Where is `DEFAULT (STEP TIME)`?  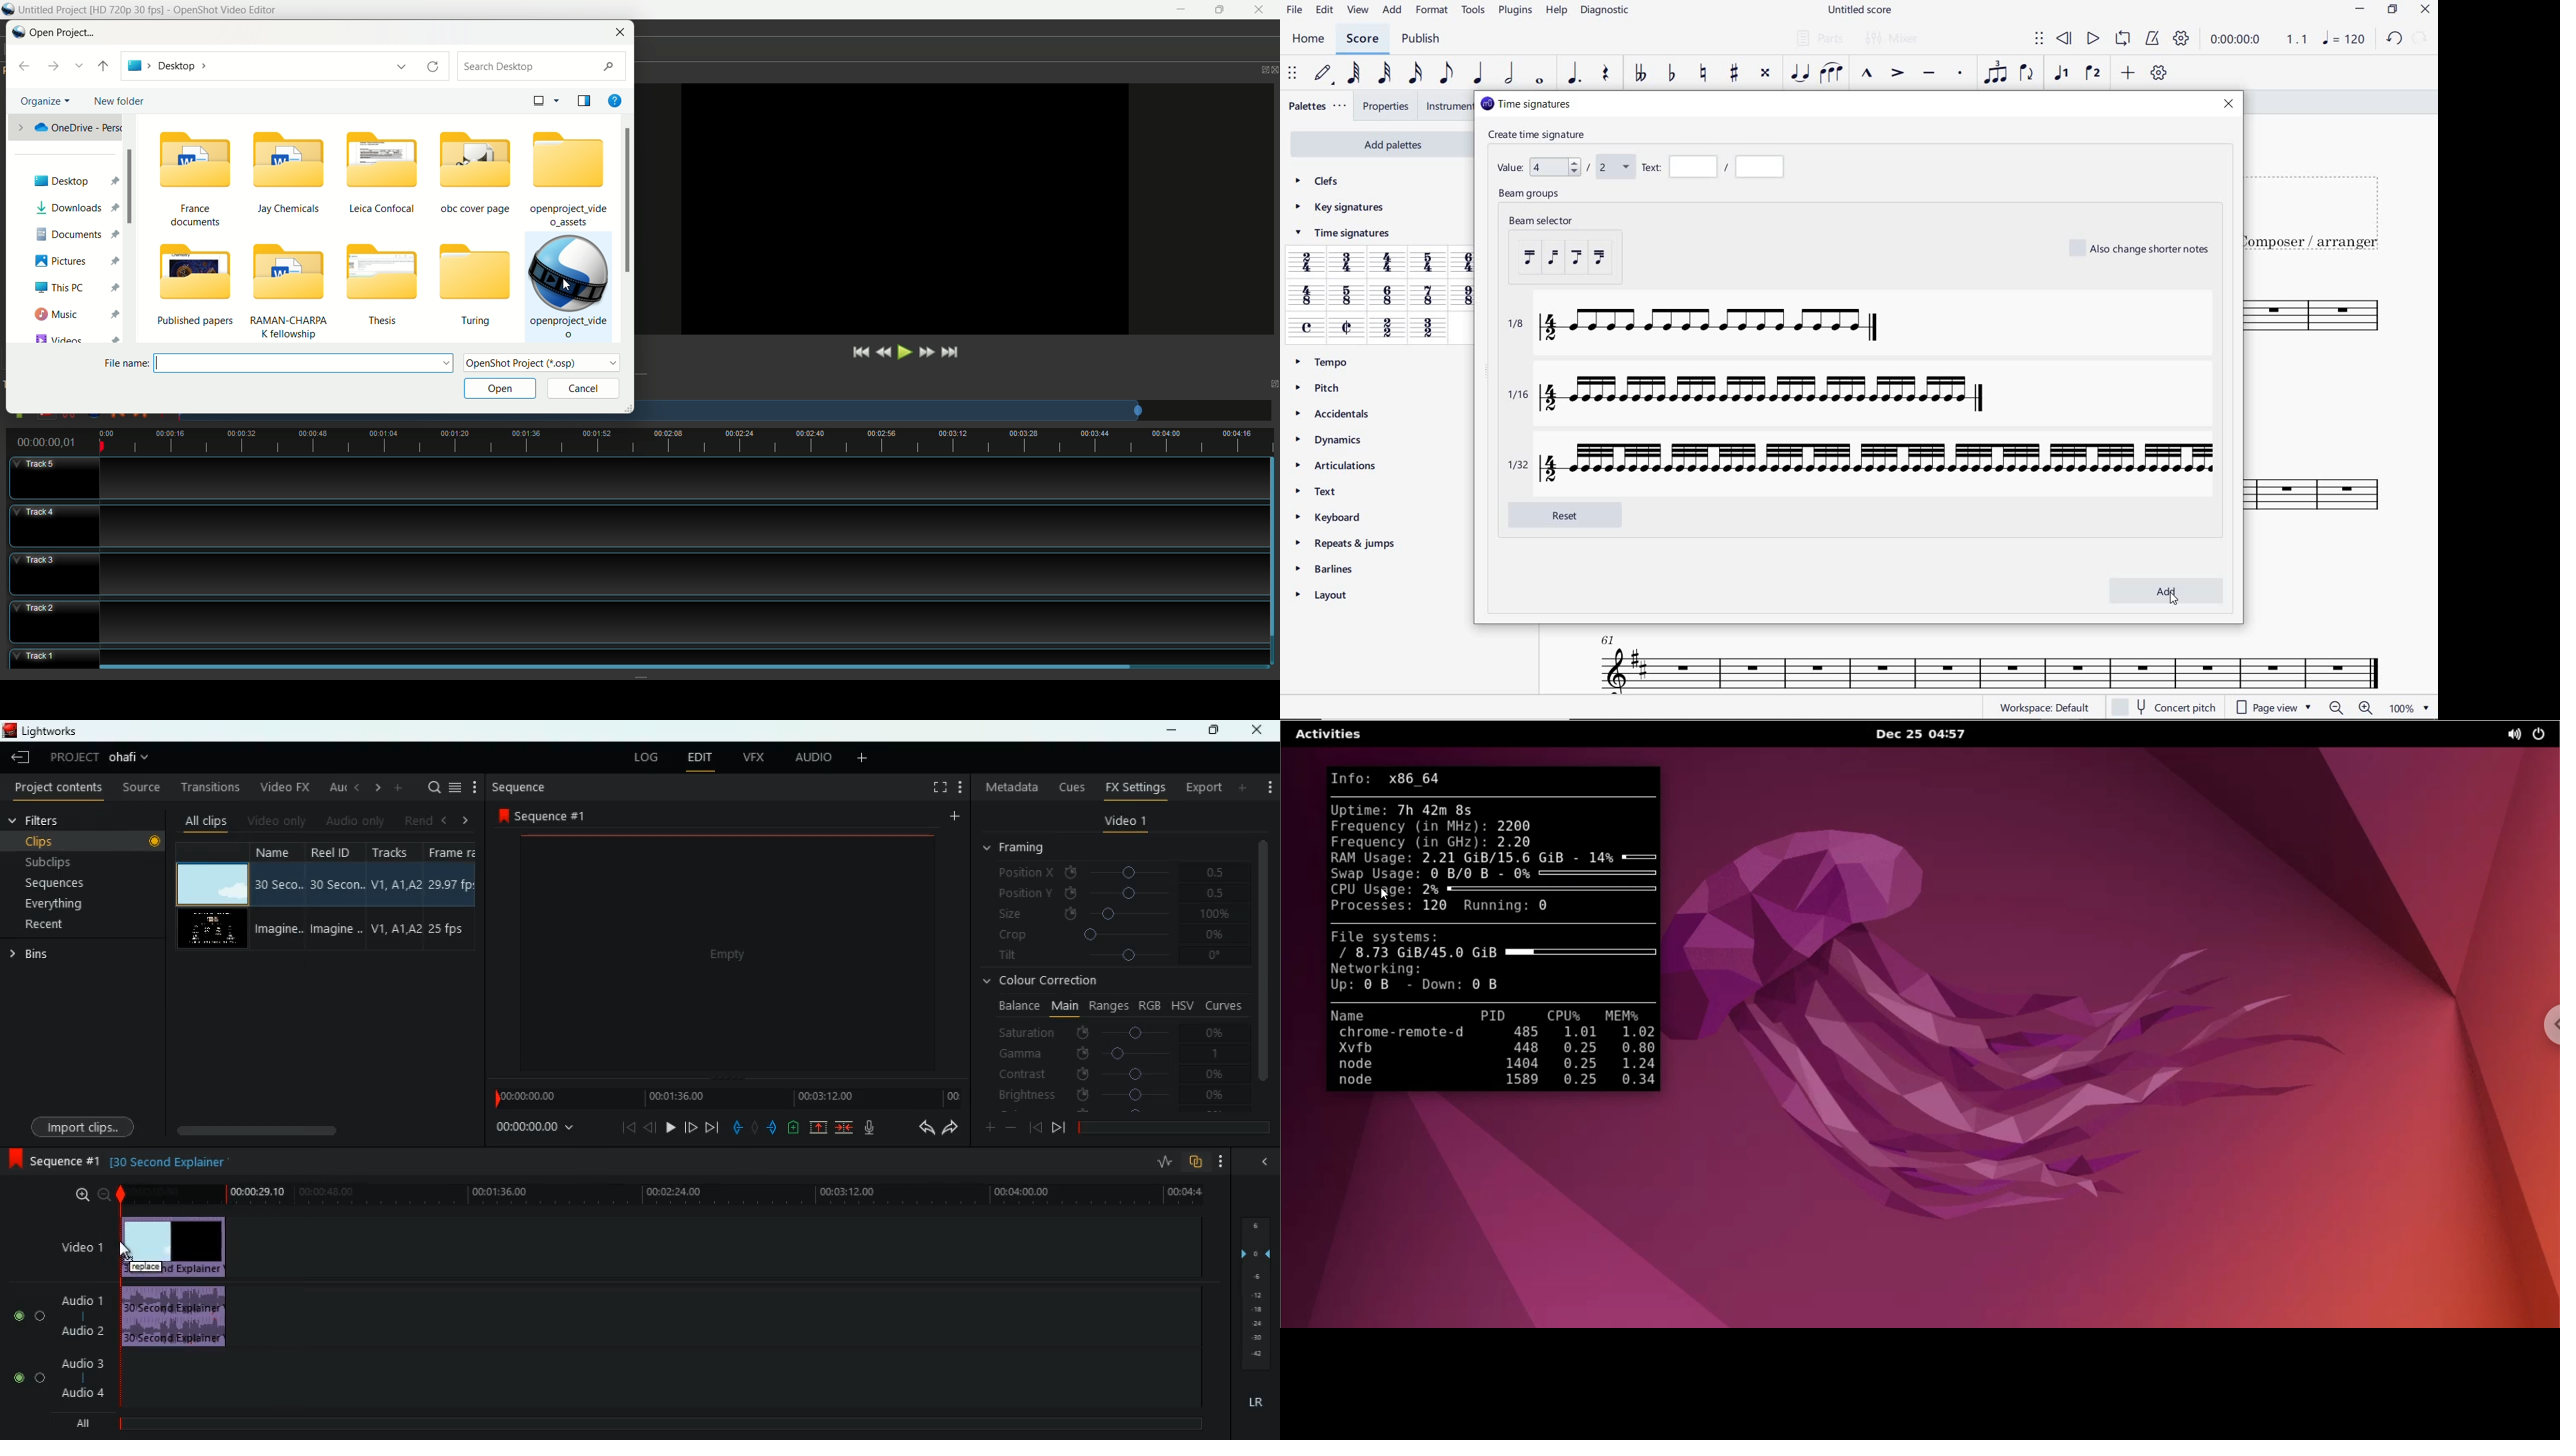
DEFAULT (STEP TIME) is located at coordinates (1323, 74).